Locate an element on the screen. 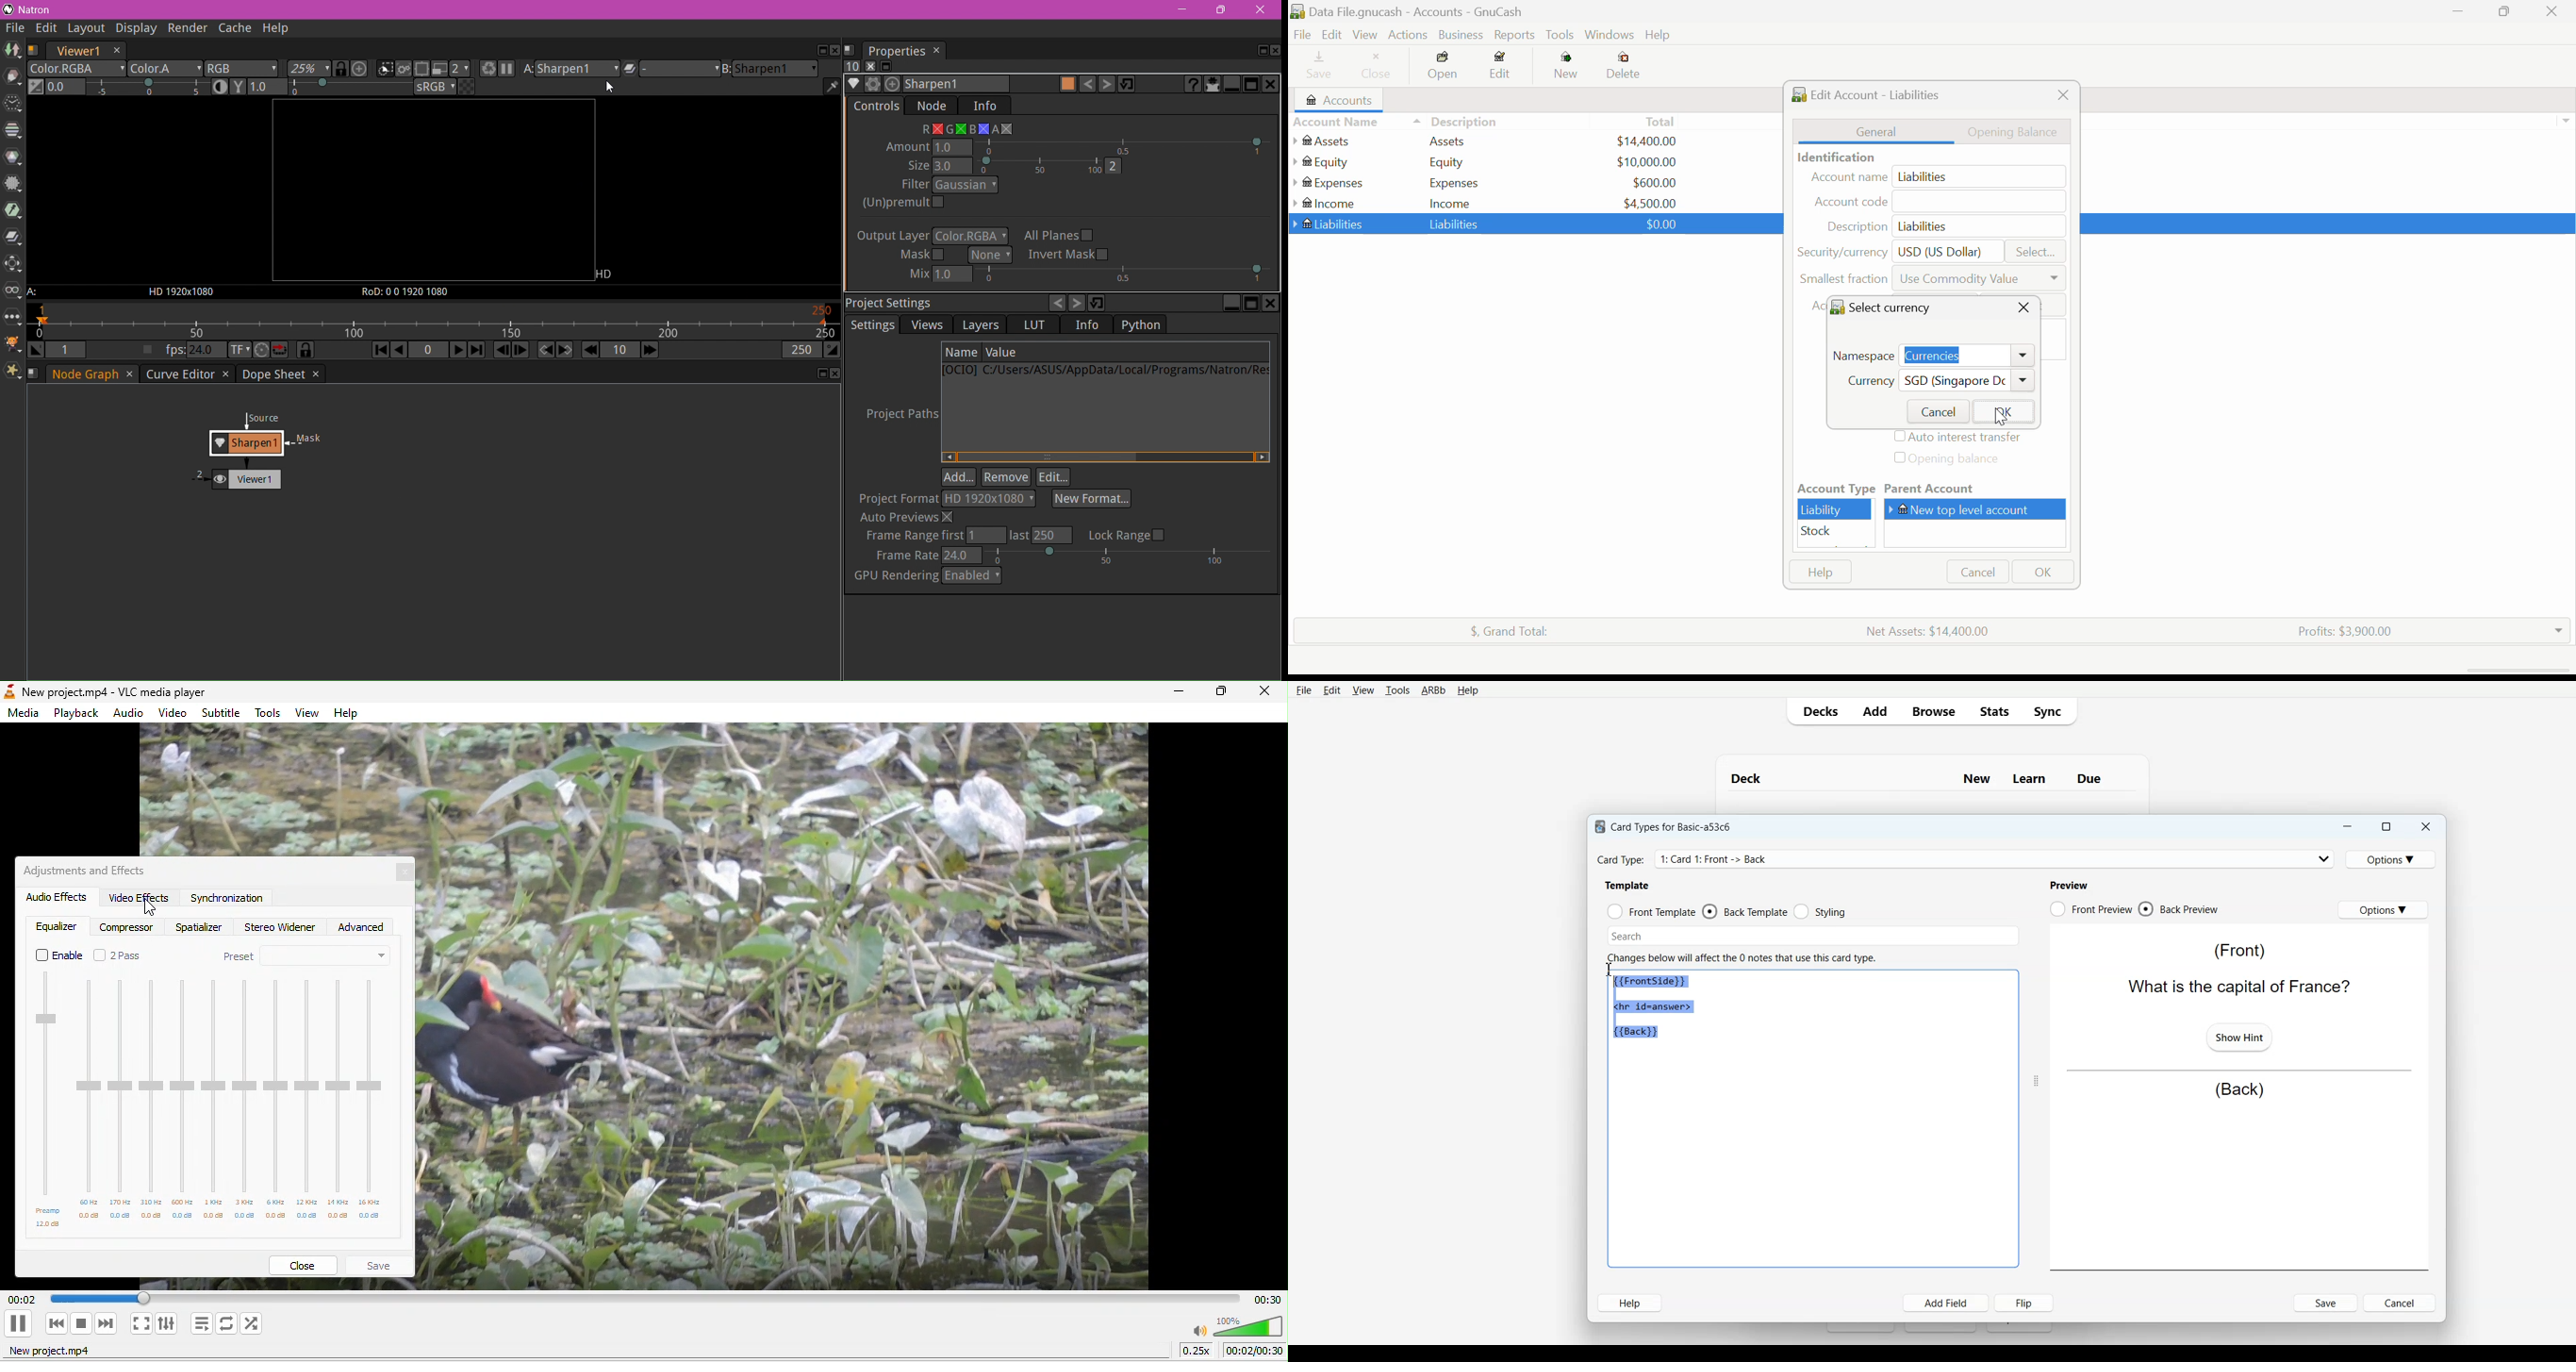  USD is located at coordinates (1658, 223).